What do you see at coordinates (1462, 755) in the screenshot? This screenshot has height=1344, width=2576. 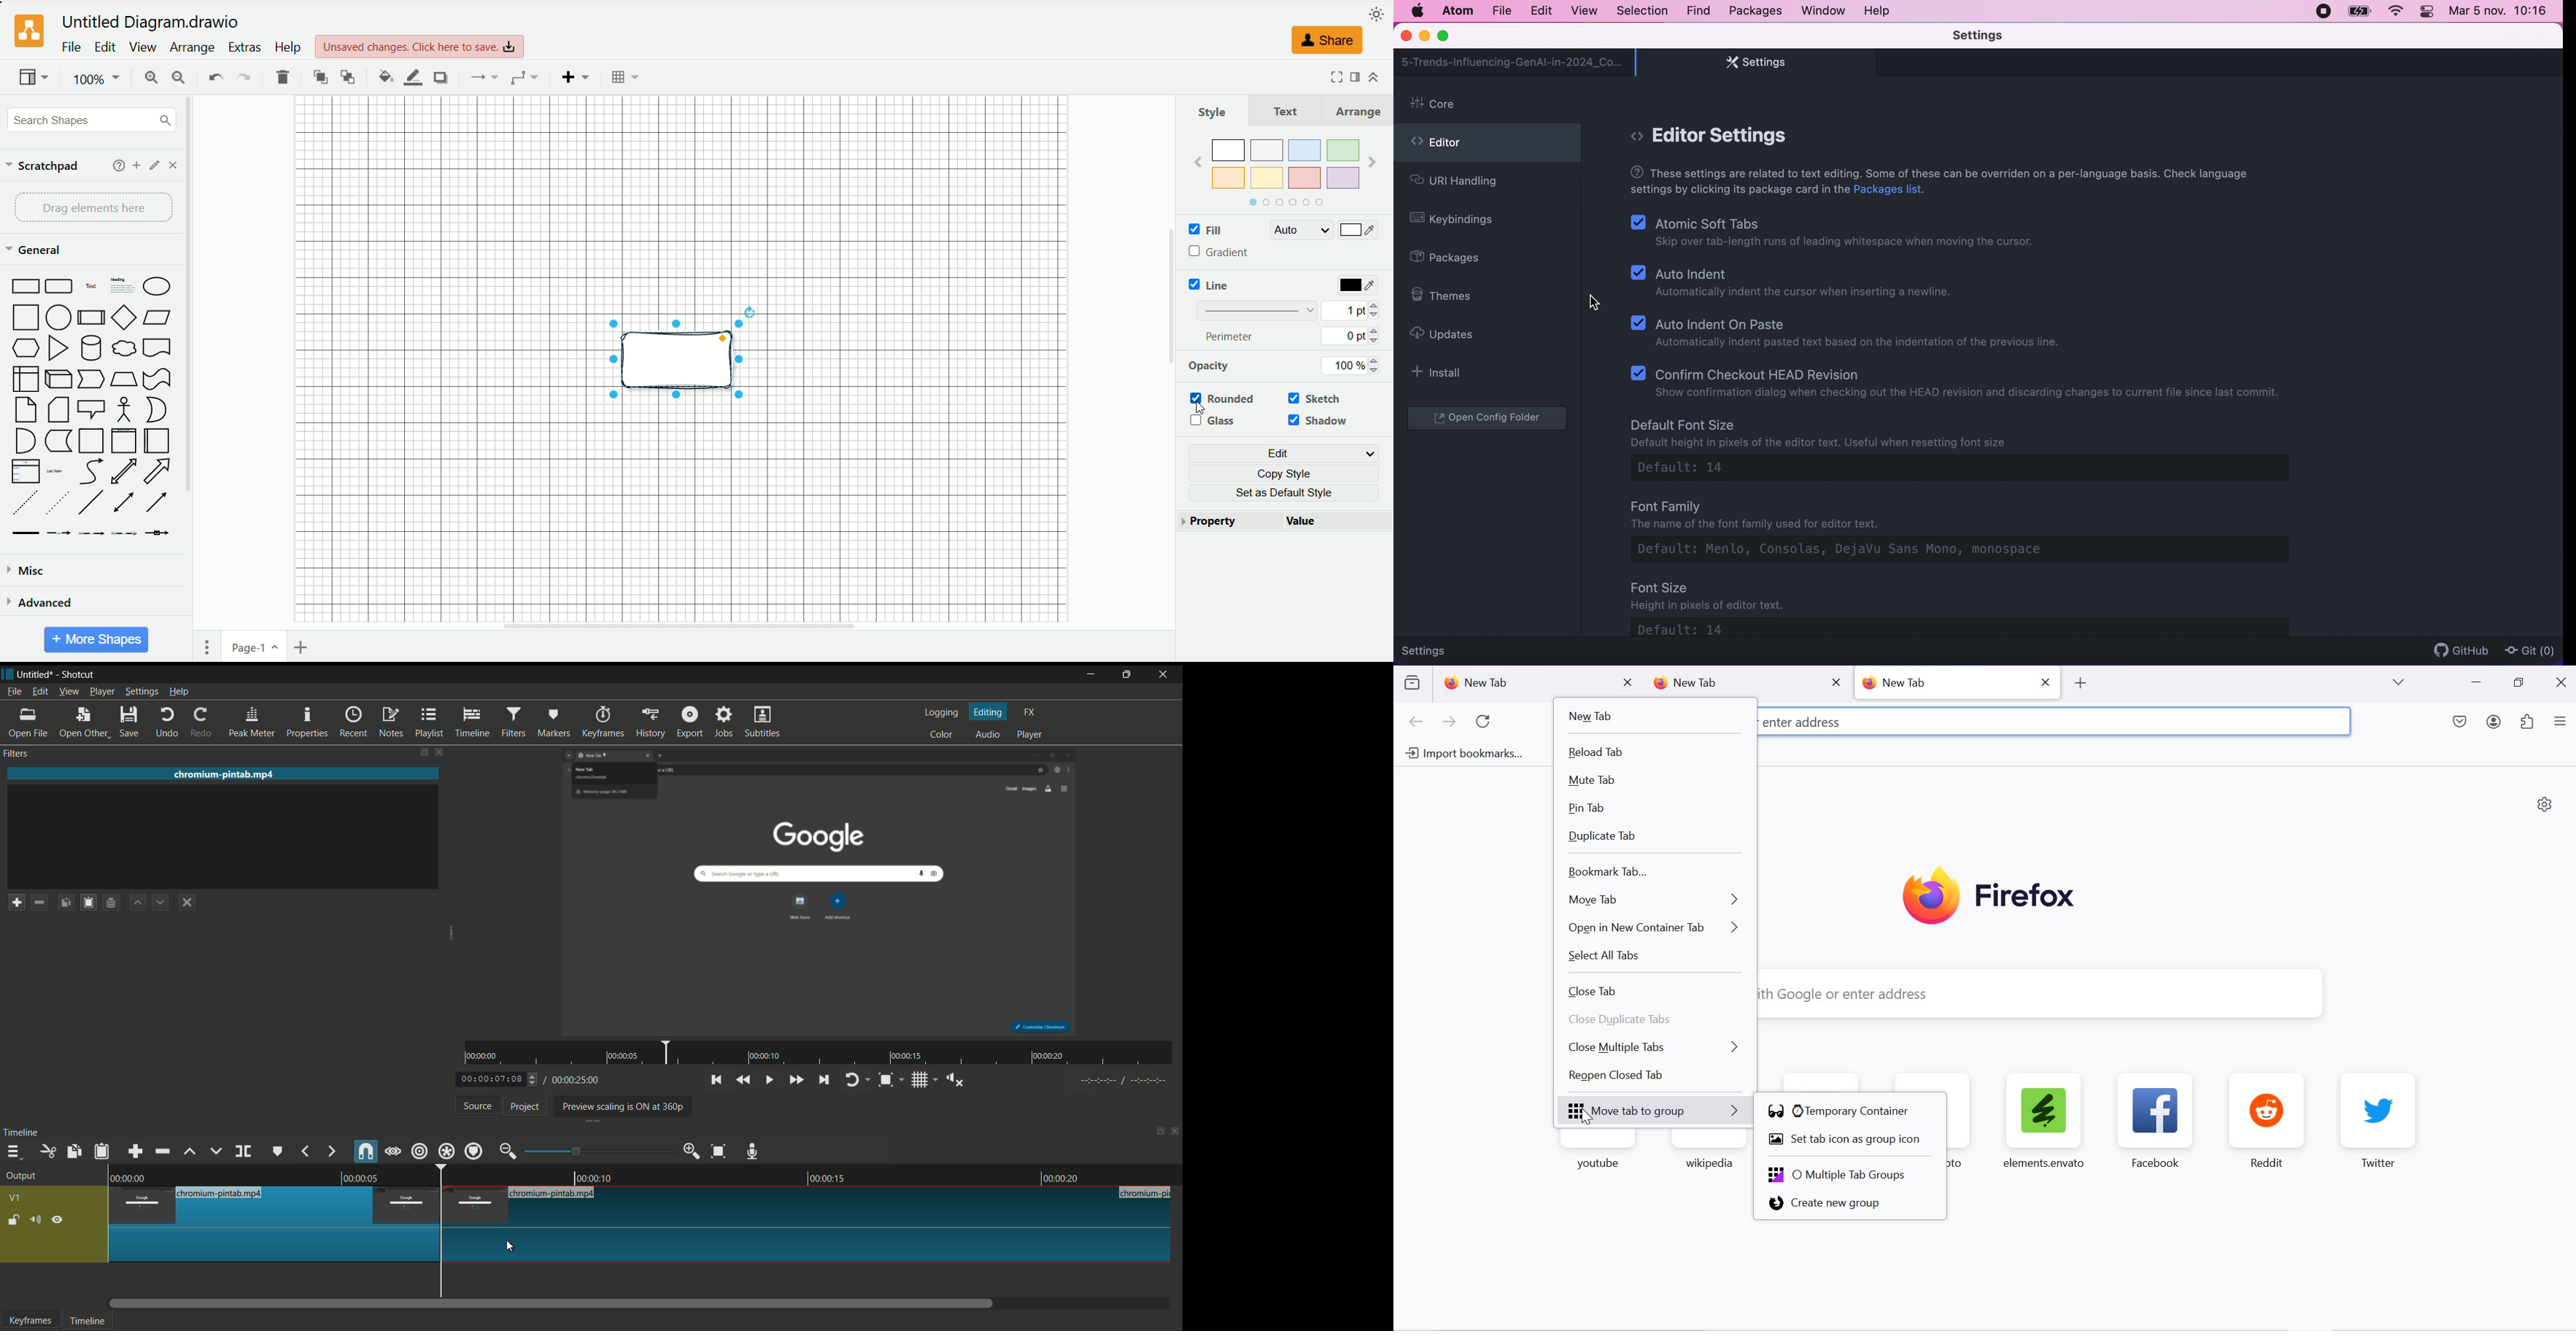 I see `import bookmarks` at bounding box center [1462, 755].